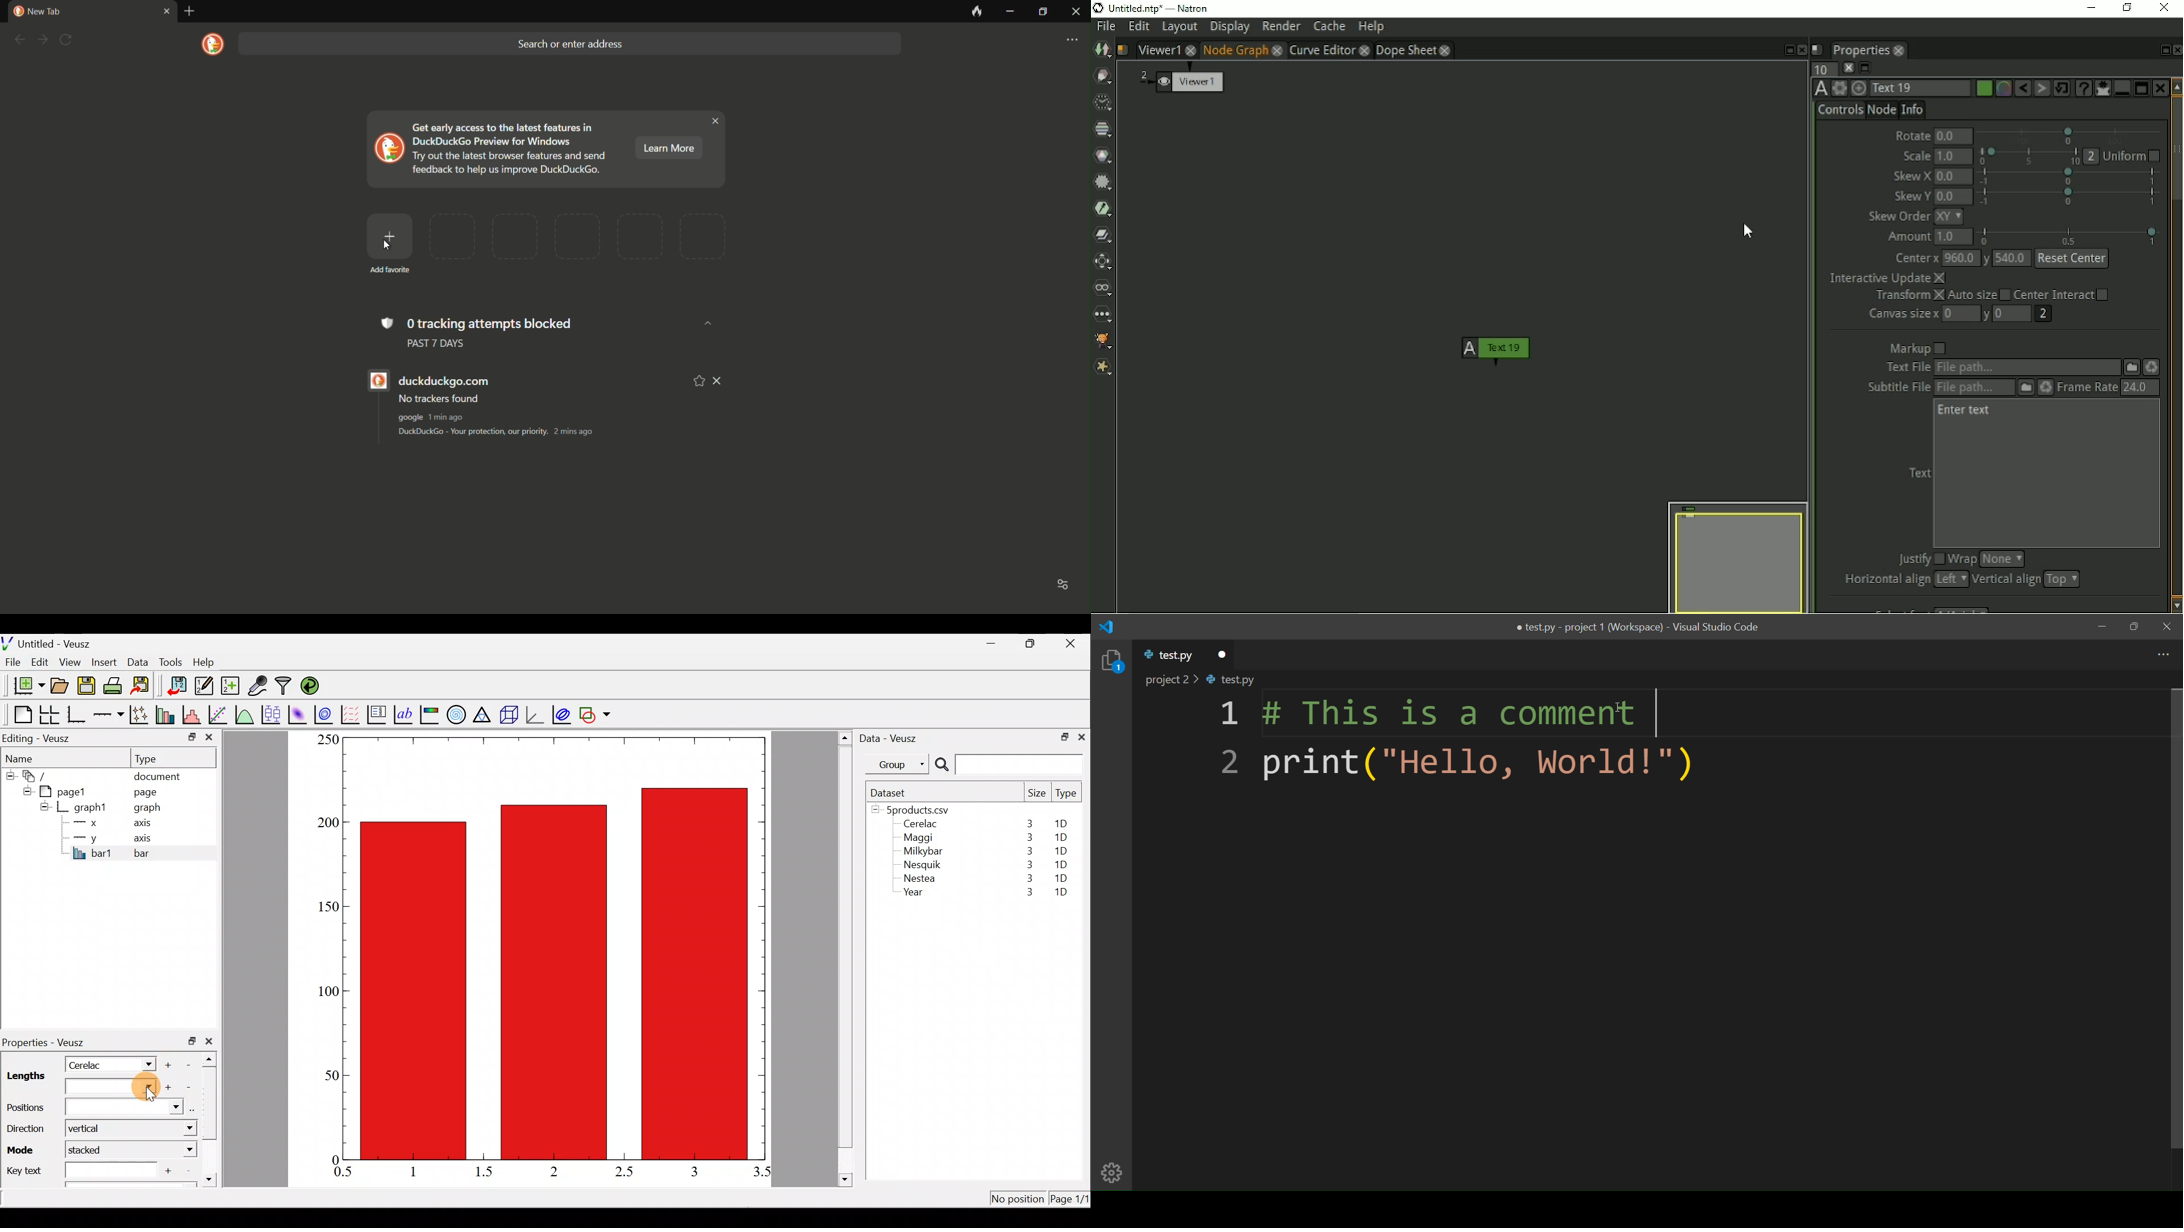 This screenshot has width=2184, height=1232. Describe the element at coordinates (694, 1171) in the screenshot. I see `3` at that location.